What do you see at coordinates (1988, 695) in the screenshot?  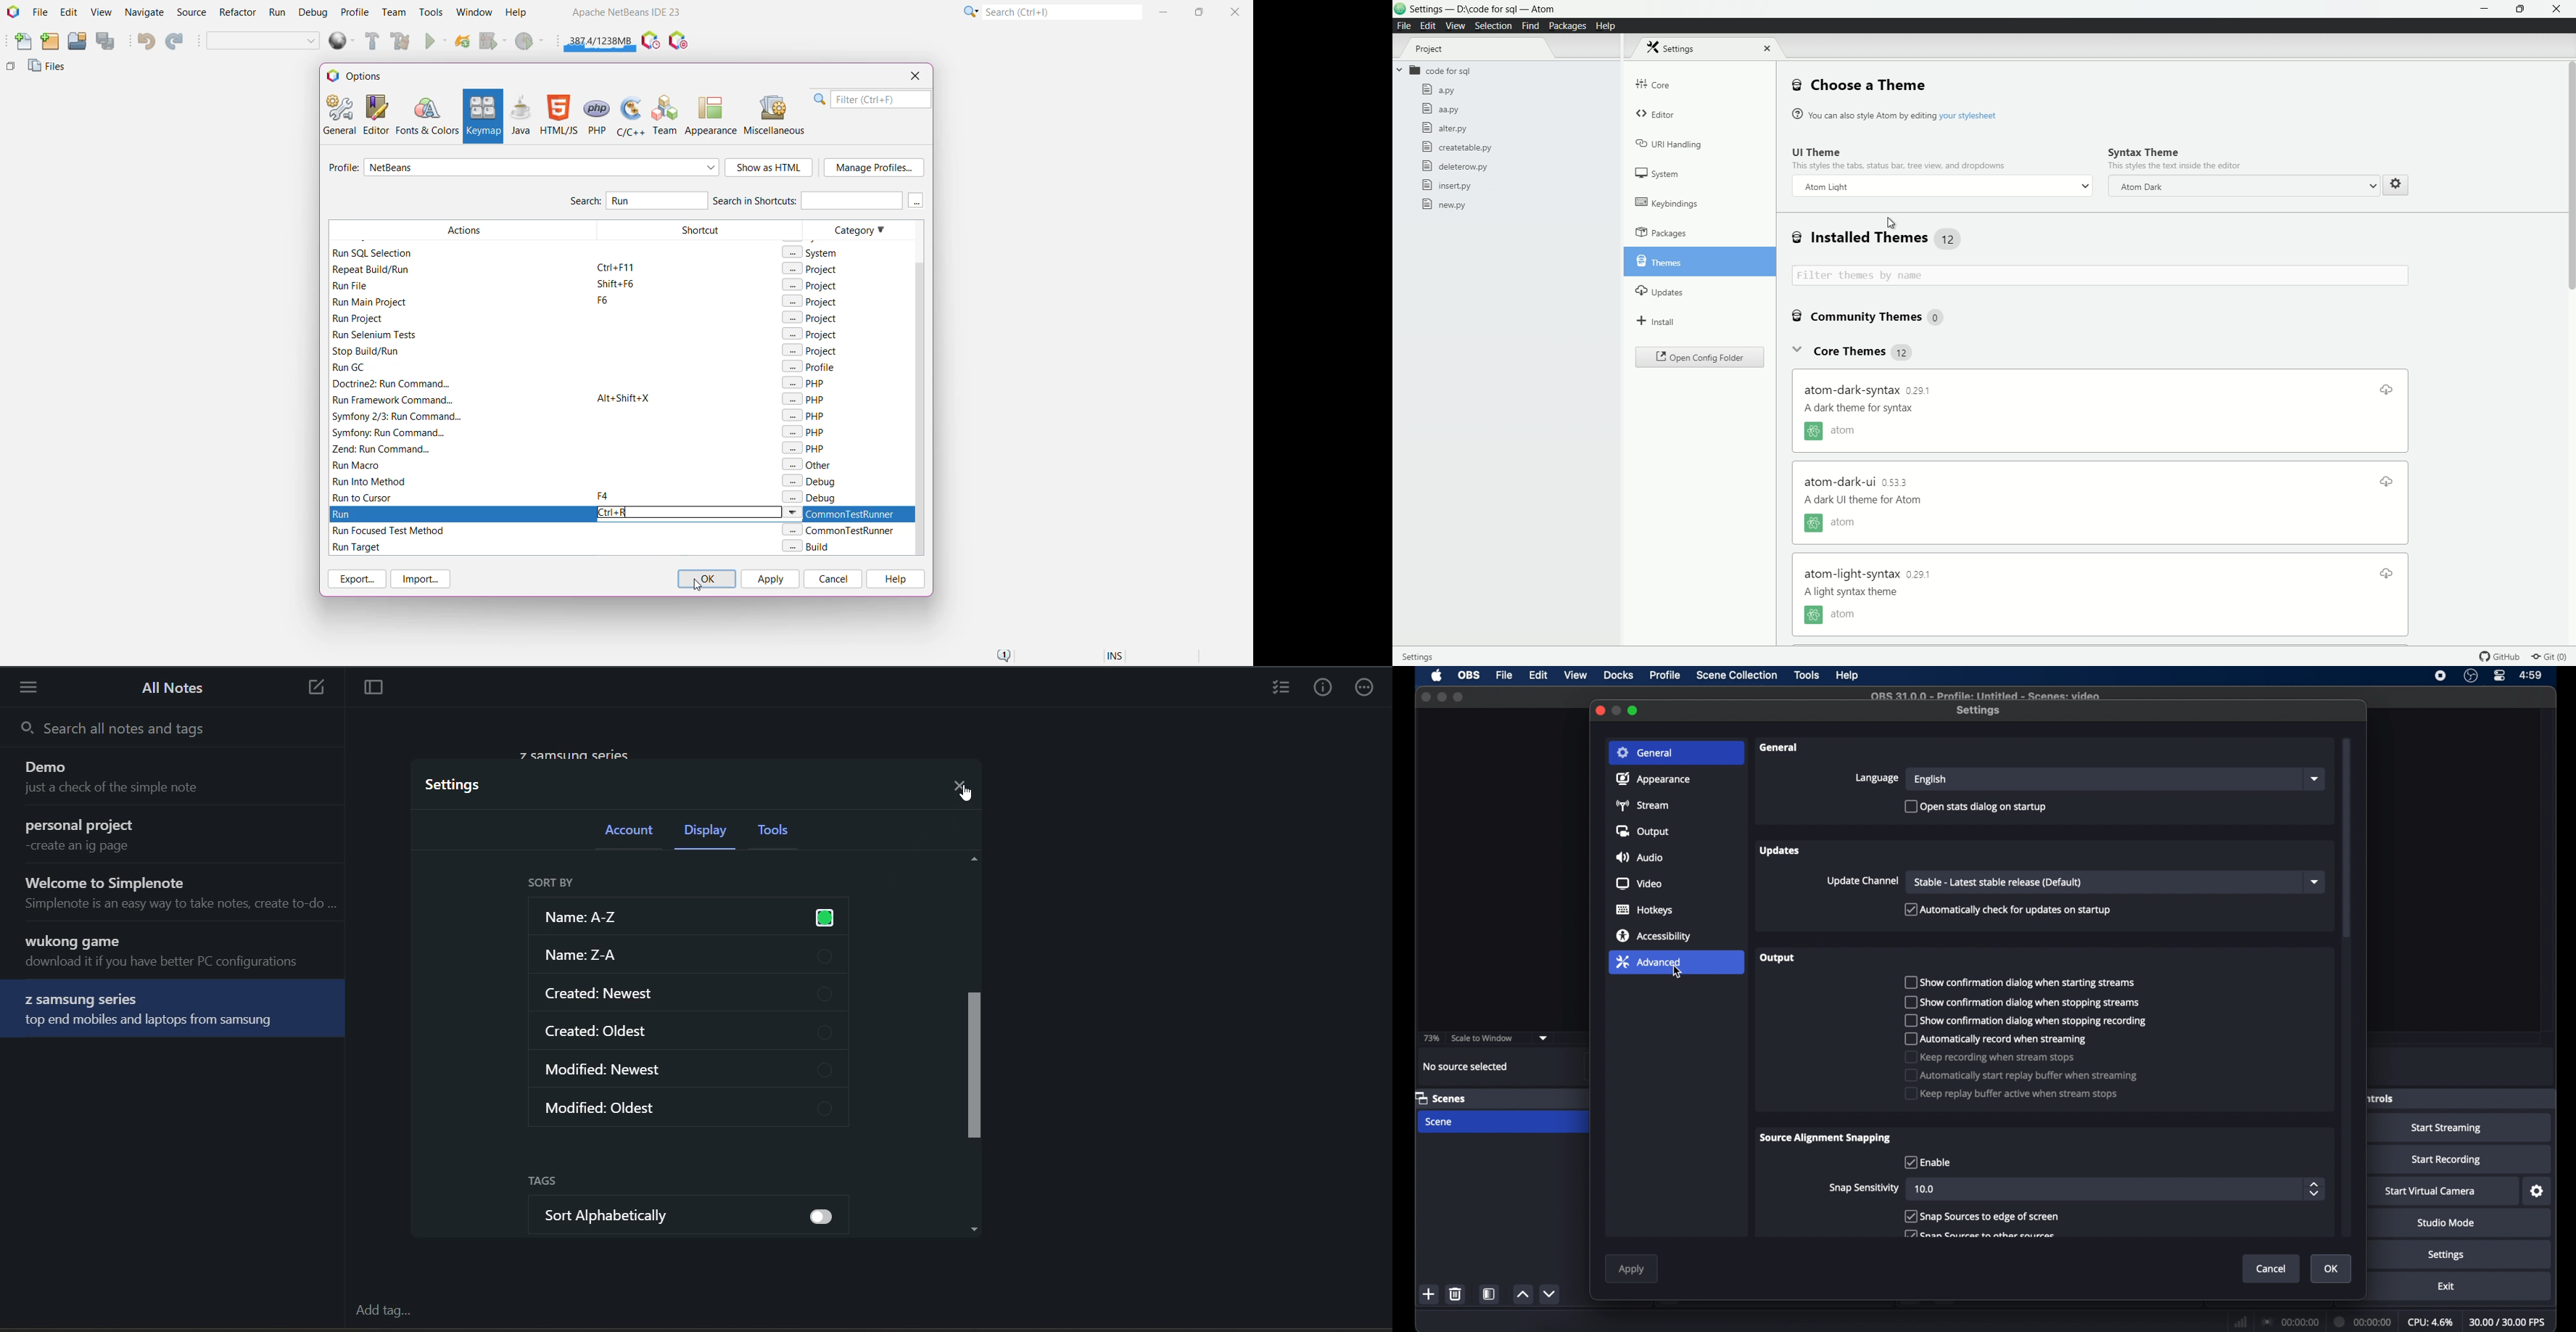 I see `OBS 31.0.0 - Profile: Untitled - Scenes: video` at bounding box center [1988, 695].